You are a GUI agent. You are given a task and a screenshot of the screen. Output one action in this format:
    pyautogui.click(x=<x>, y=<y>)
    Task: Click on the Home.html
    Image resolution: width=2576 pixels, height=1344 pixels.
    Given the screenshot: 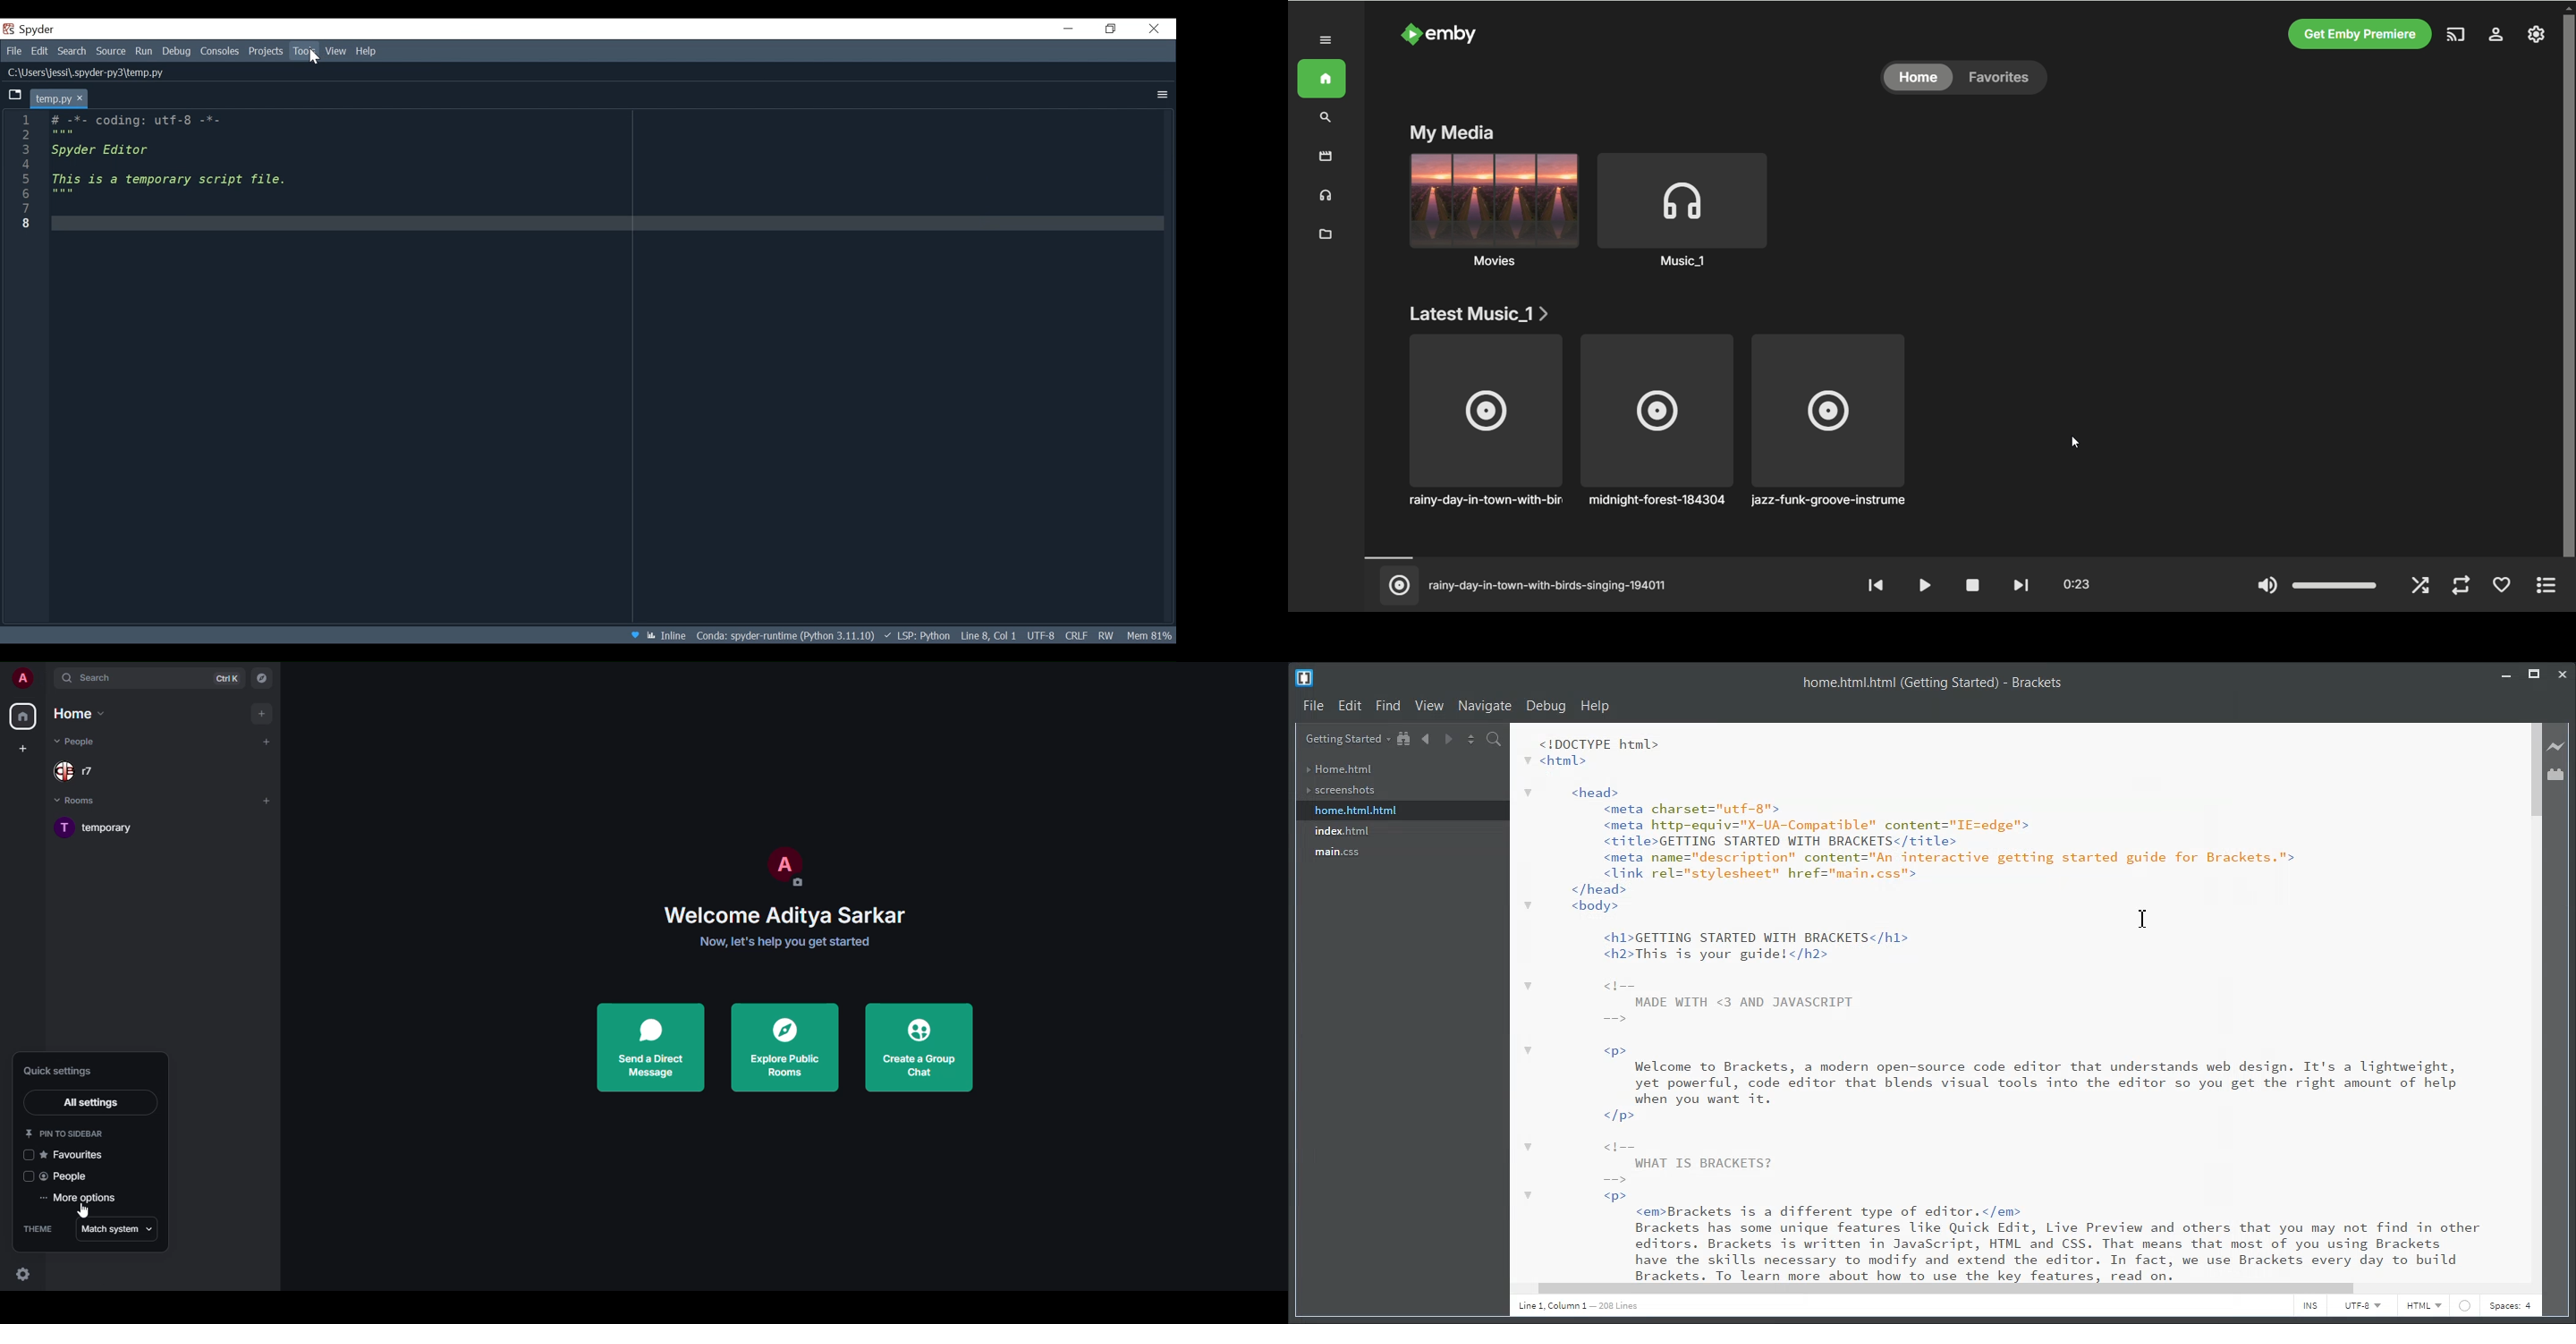 What is the action you would take?
    pyautogui.click(x=1339, y=769)
    